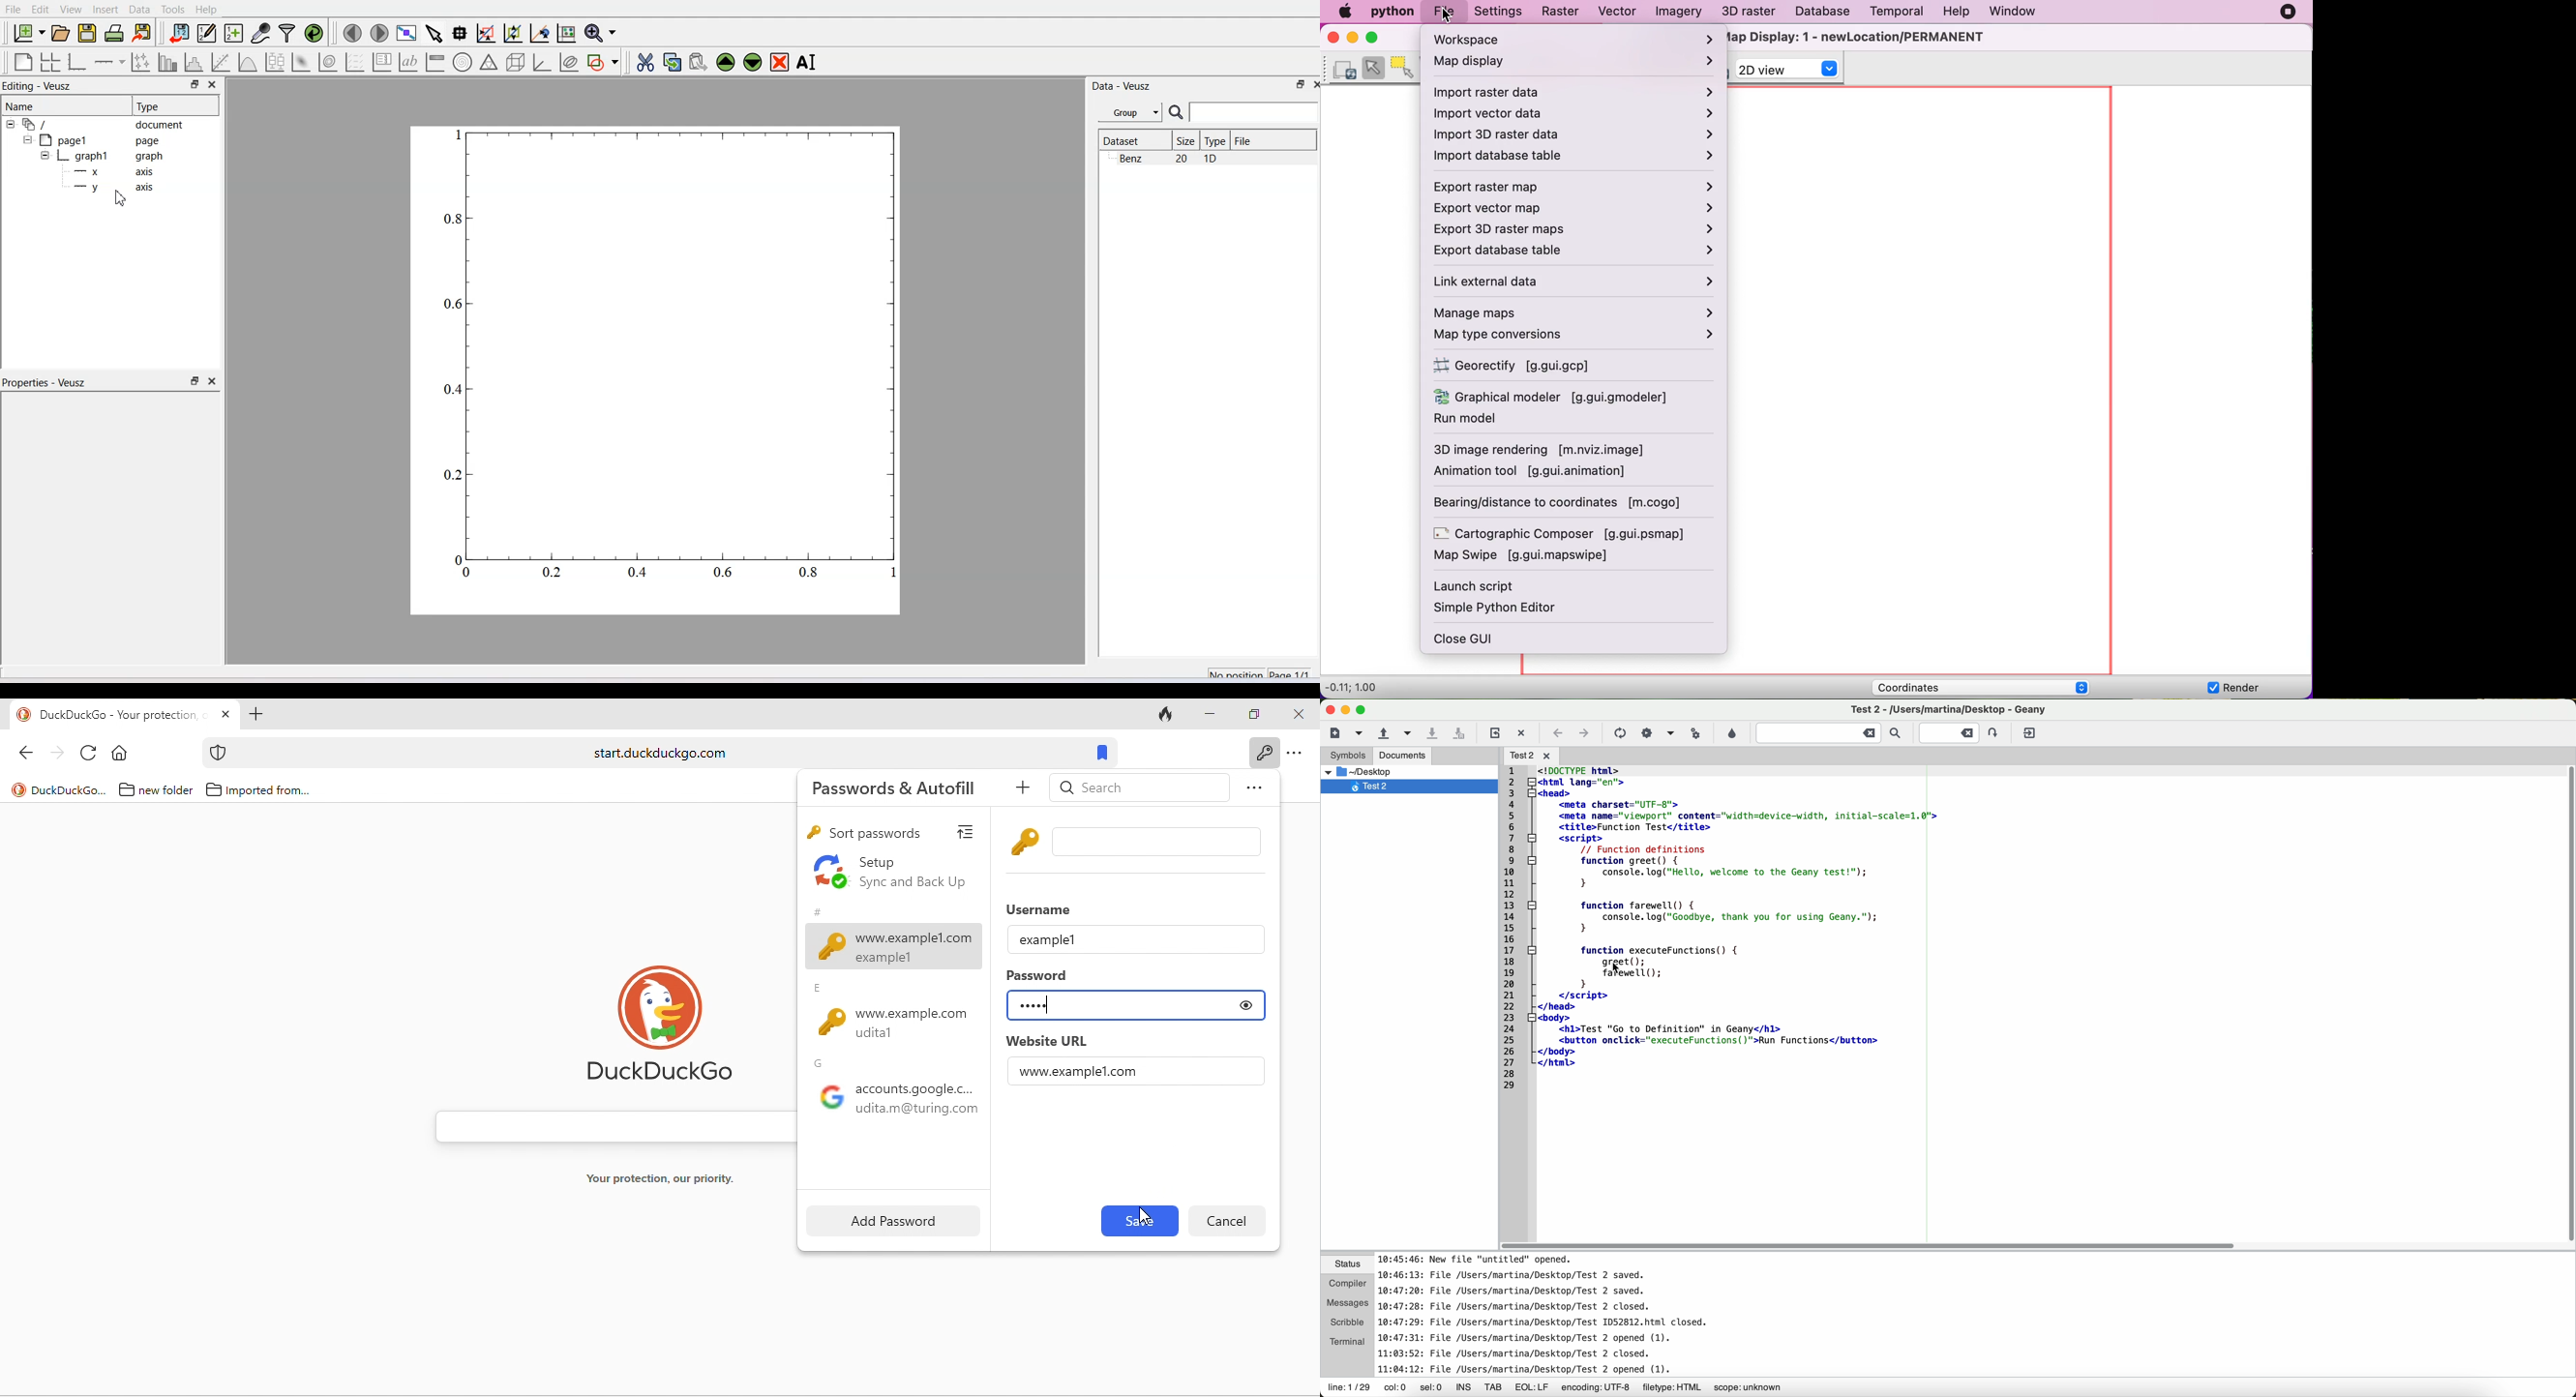 The image size is (2576, 1400). Describe the element at coordinates (1618, 734) in the screenshot. I see `icon` at that location.